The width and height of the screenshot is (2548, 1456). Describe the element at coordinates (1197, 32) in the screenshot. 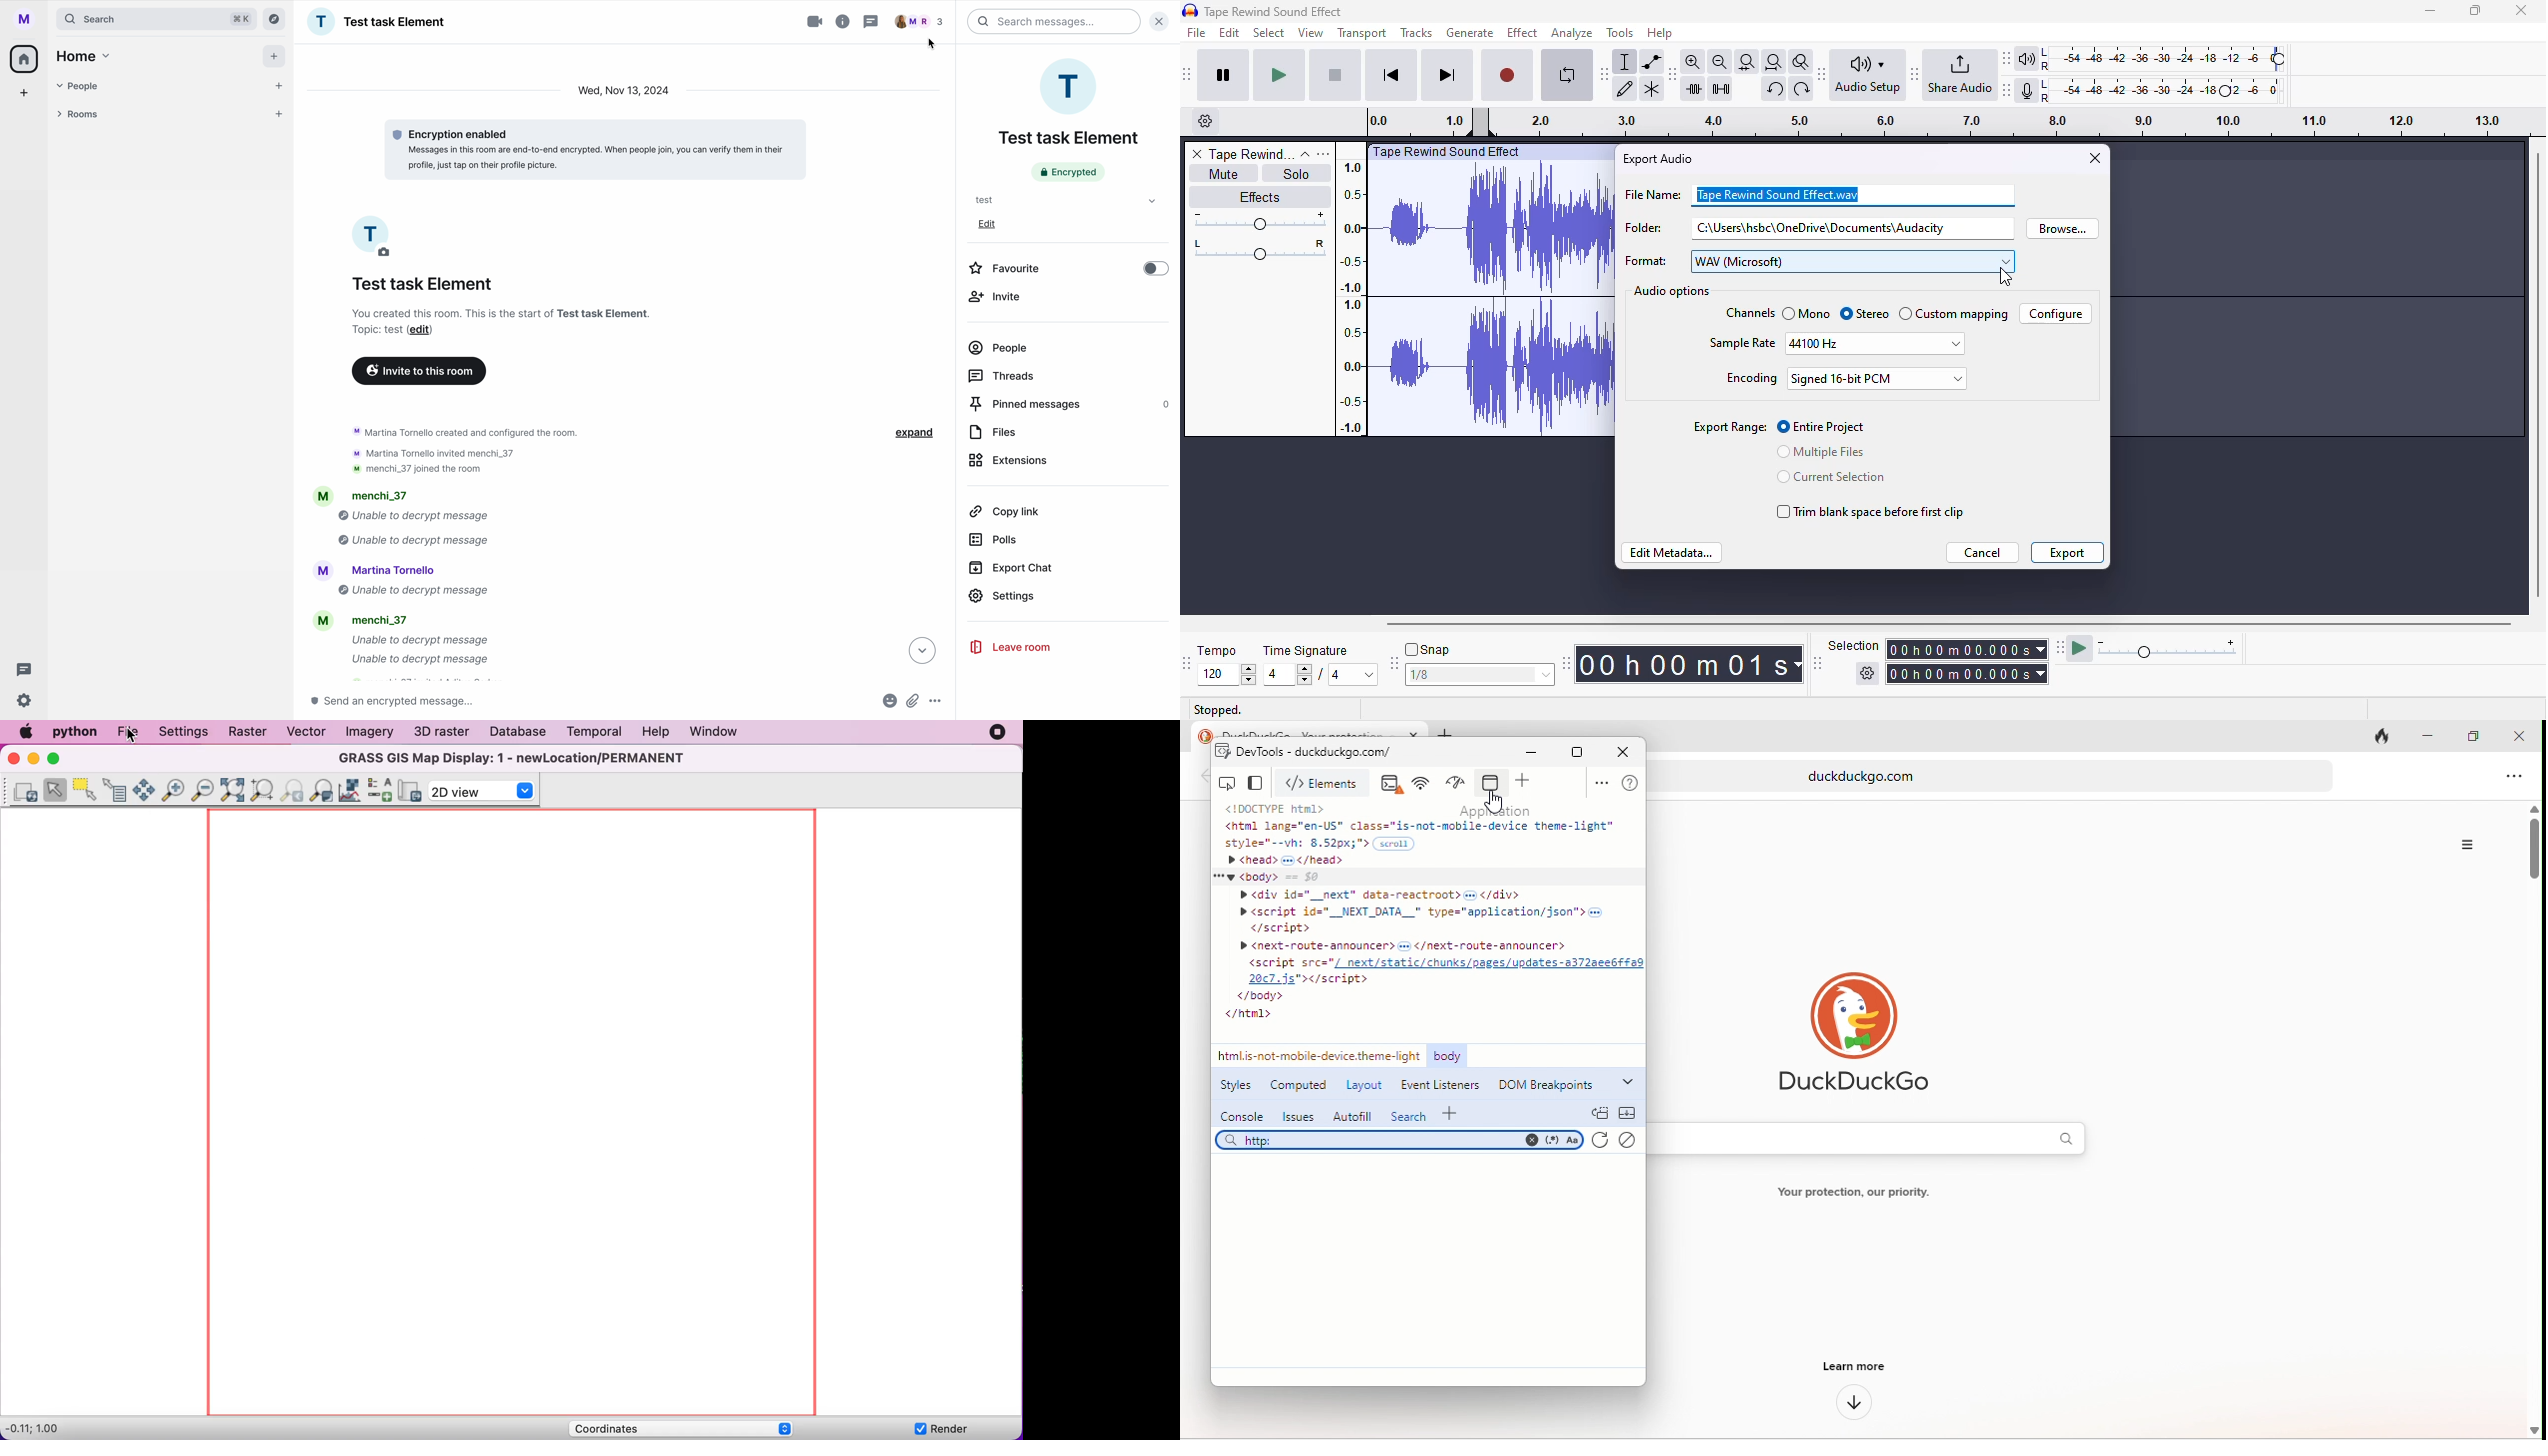

I see `file` at that location.